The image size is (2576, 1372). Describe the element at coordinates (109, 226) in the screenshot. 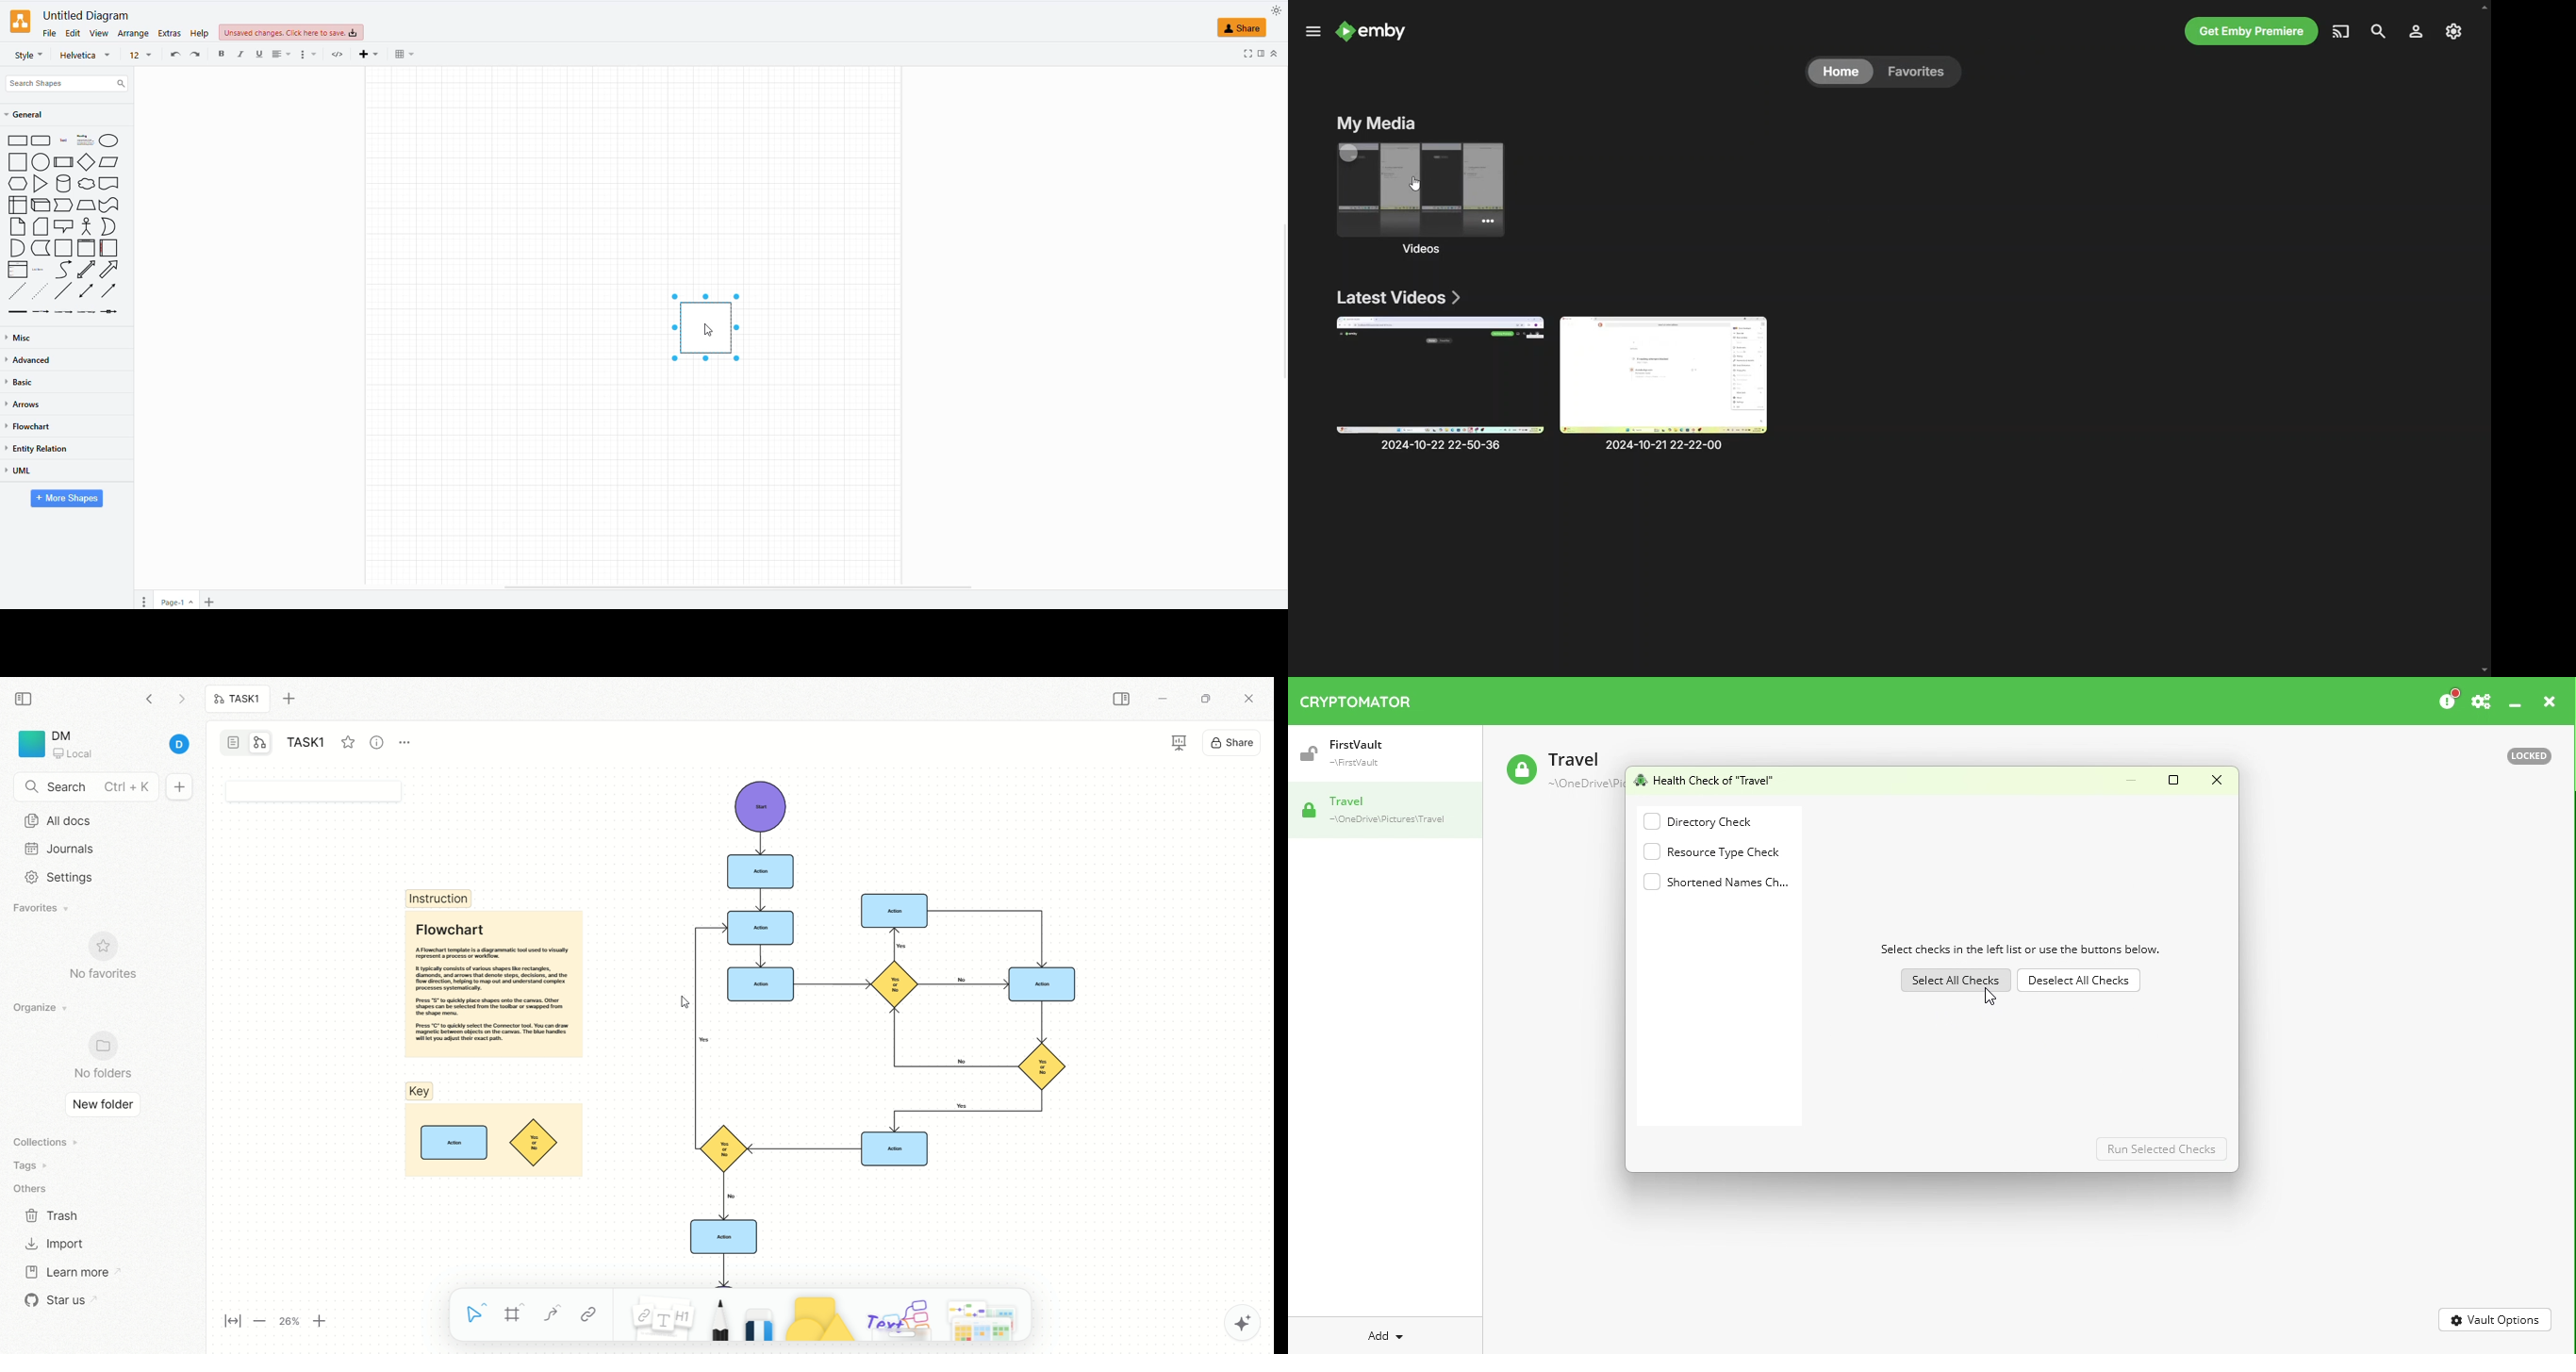

I see `Or` at that location.